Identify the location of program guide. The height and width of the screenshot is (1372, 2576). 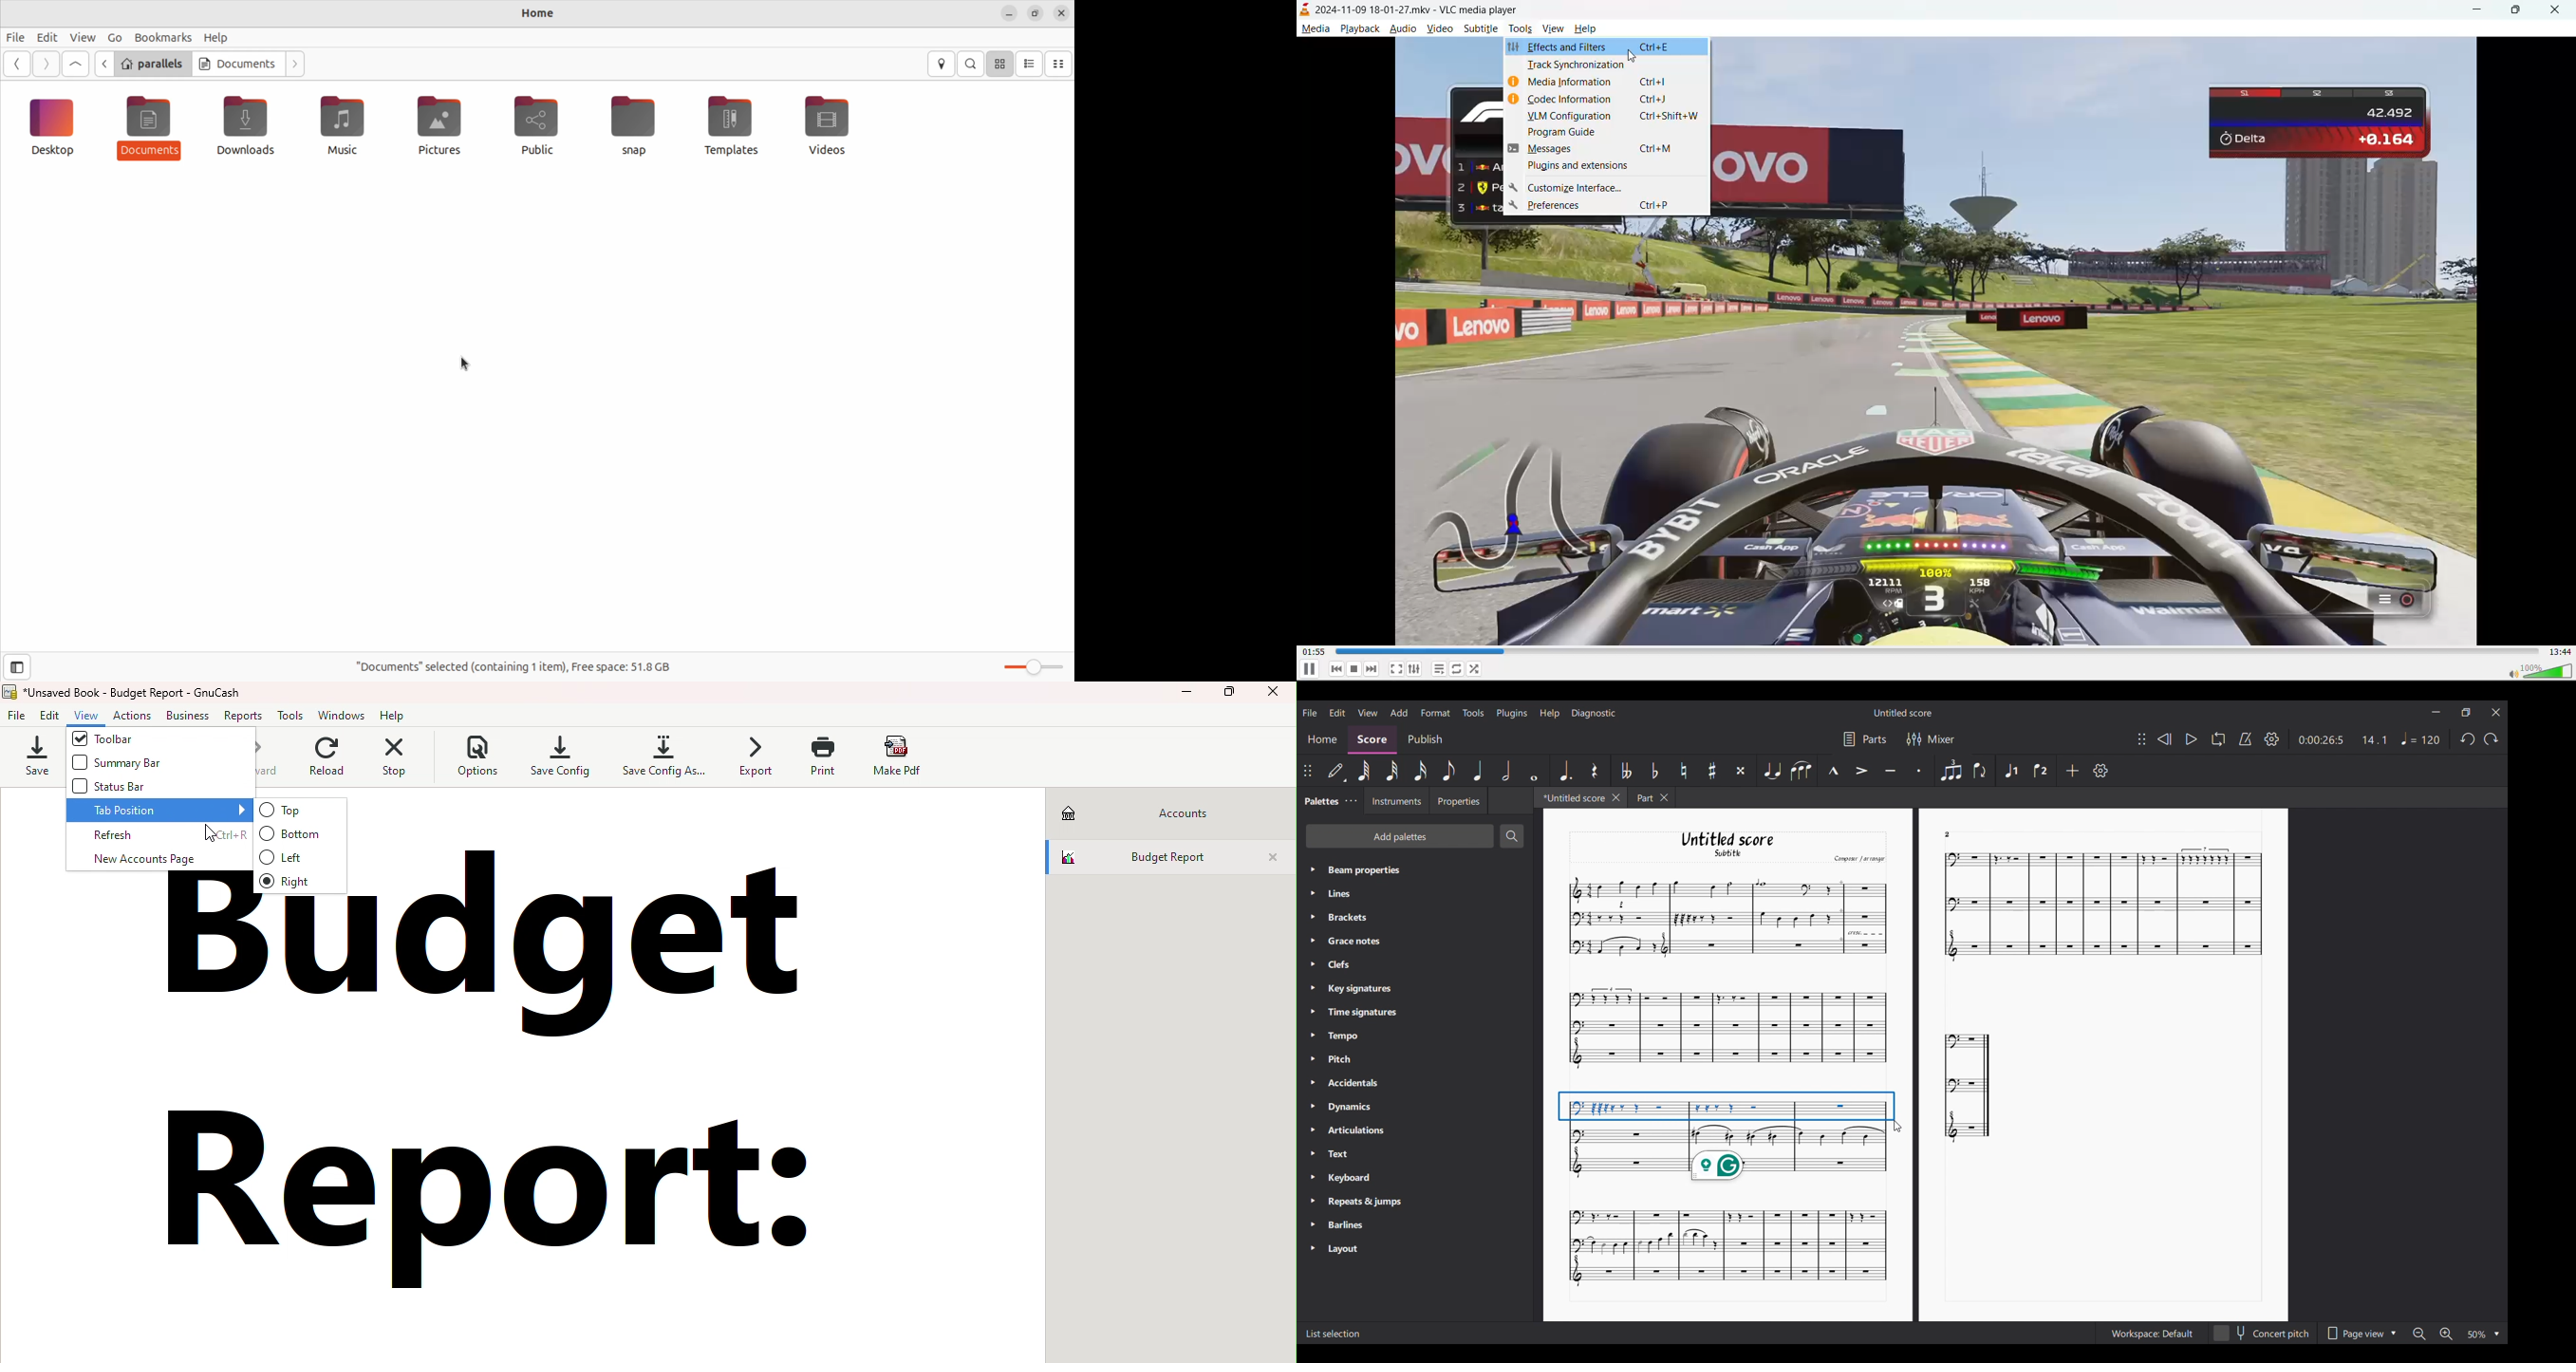
(1605, 131).